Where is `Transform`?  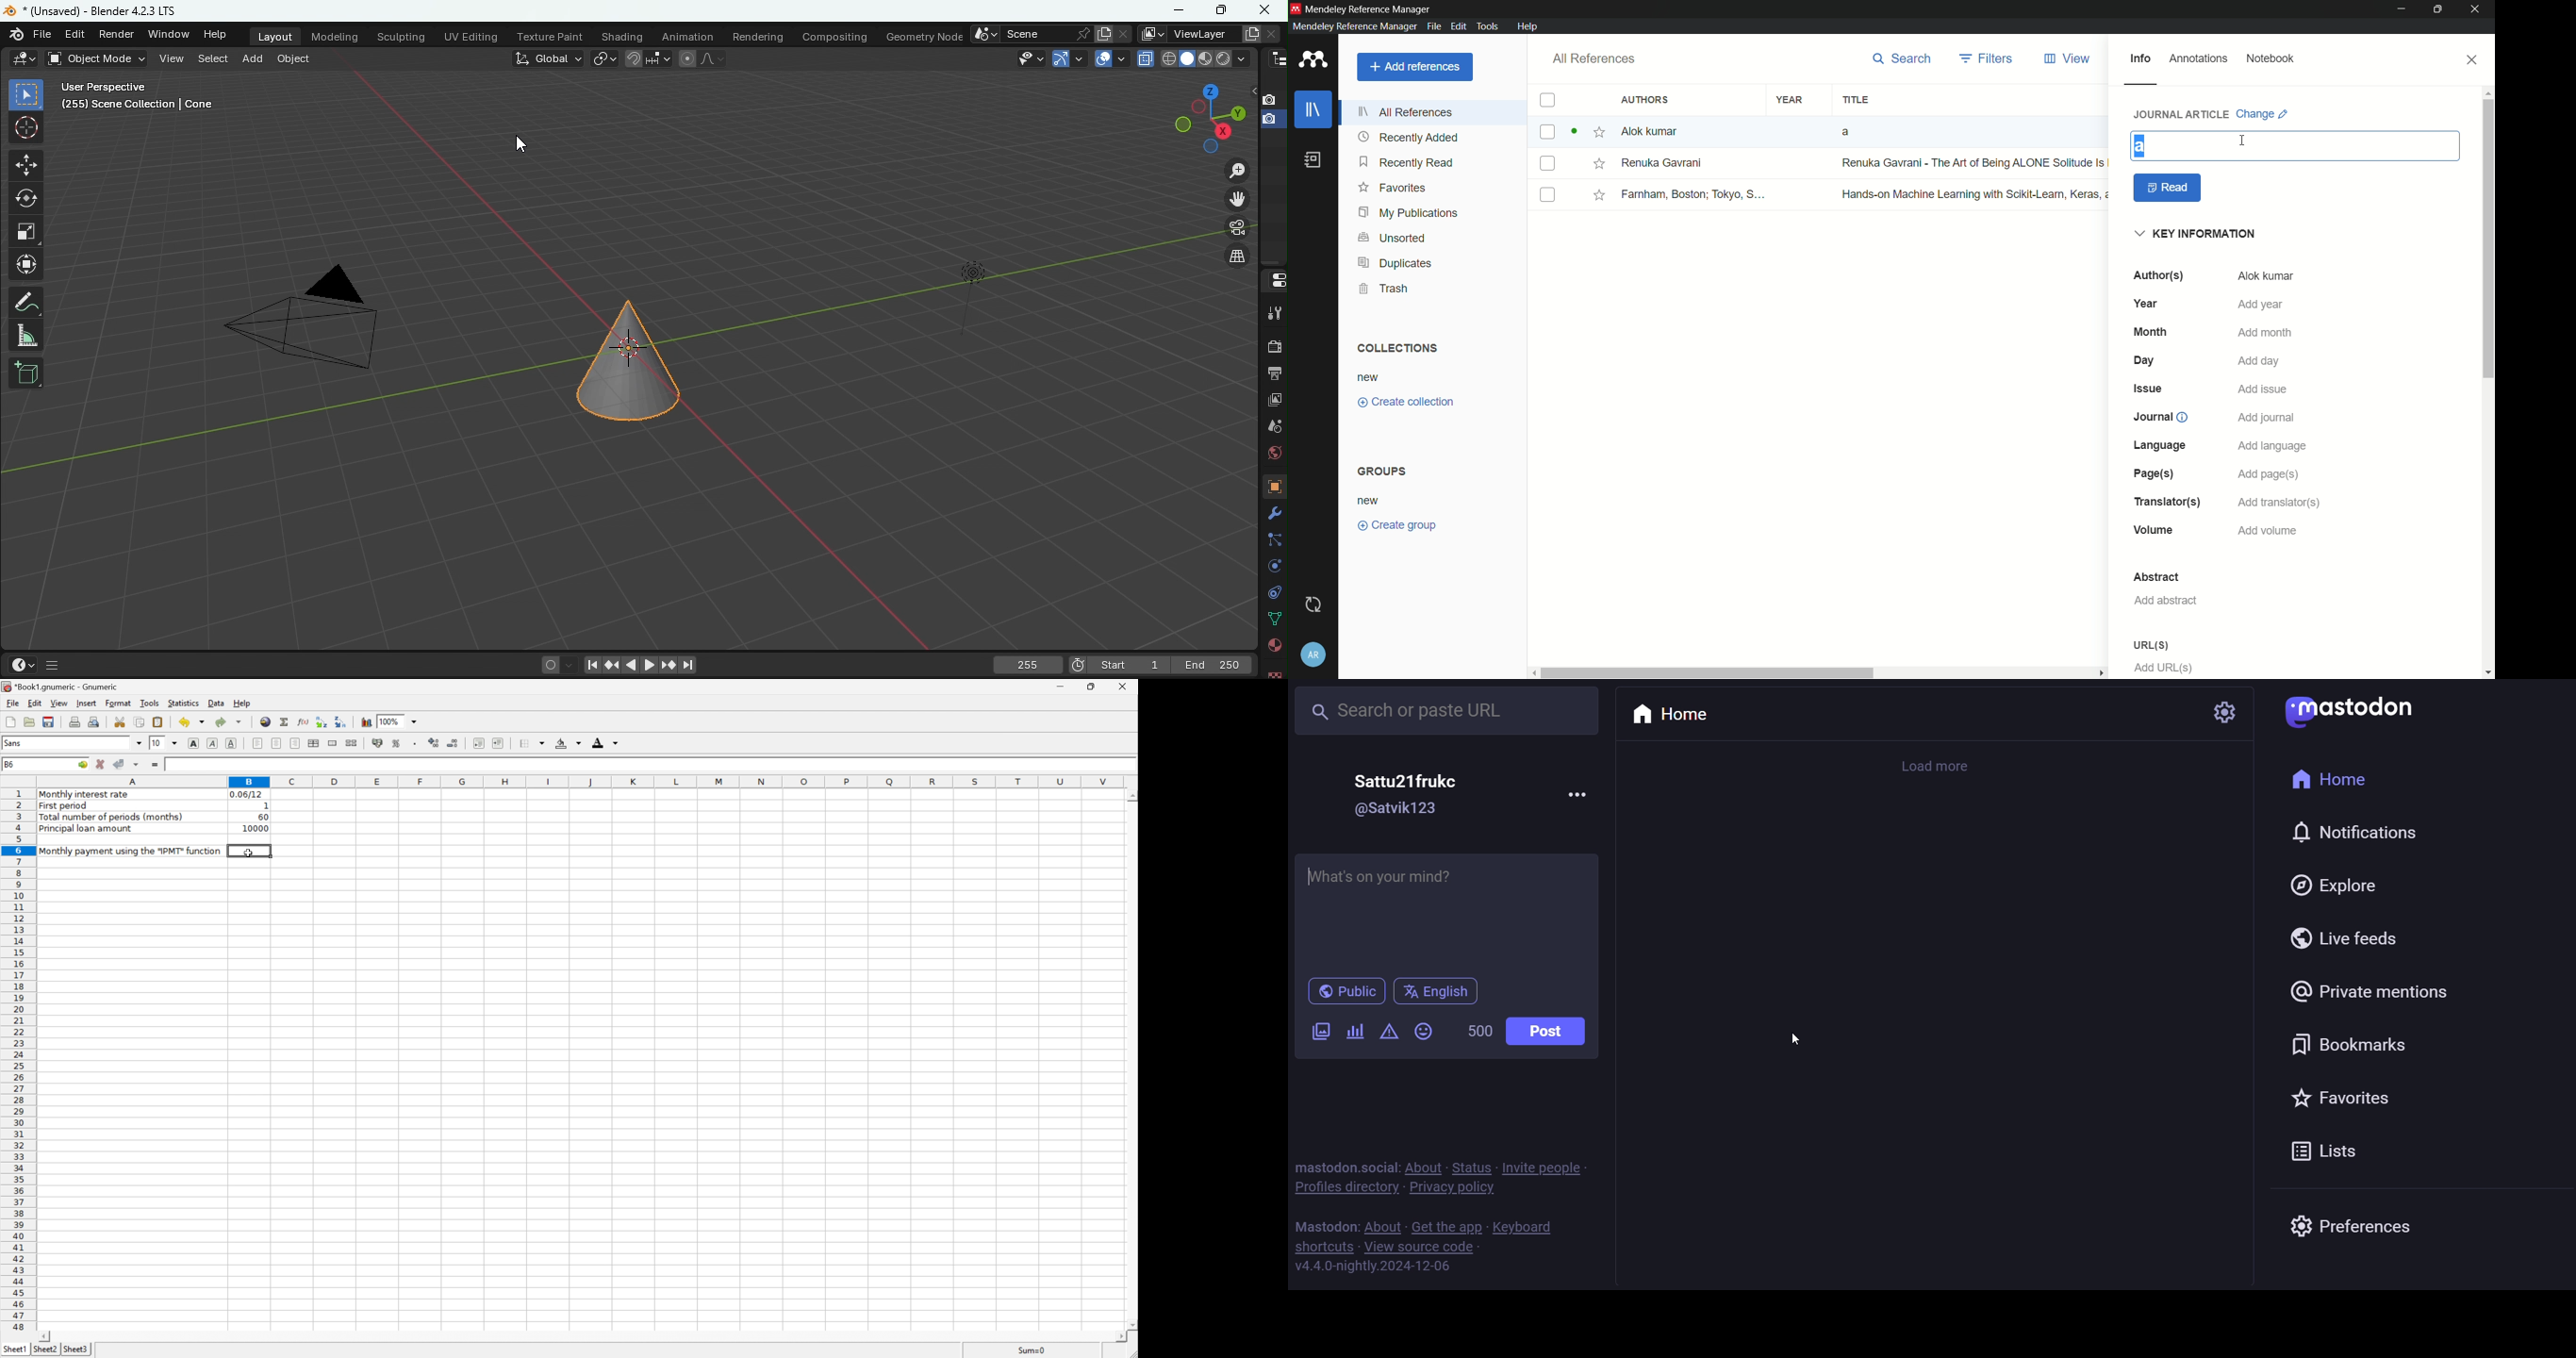 Transform is located at coordinates (26, 266).